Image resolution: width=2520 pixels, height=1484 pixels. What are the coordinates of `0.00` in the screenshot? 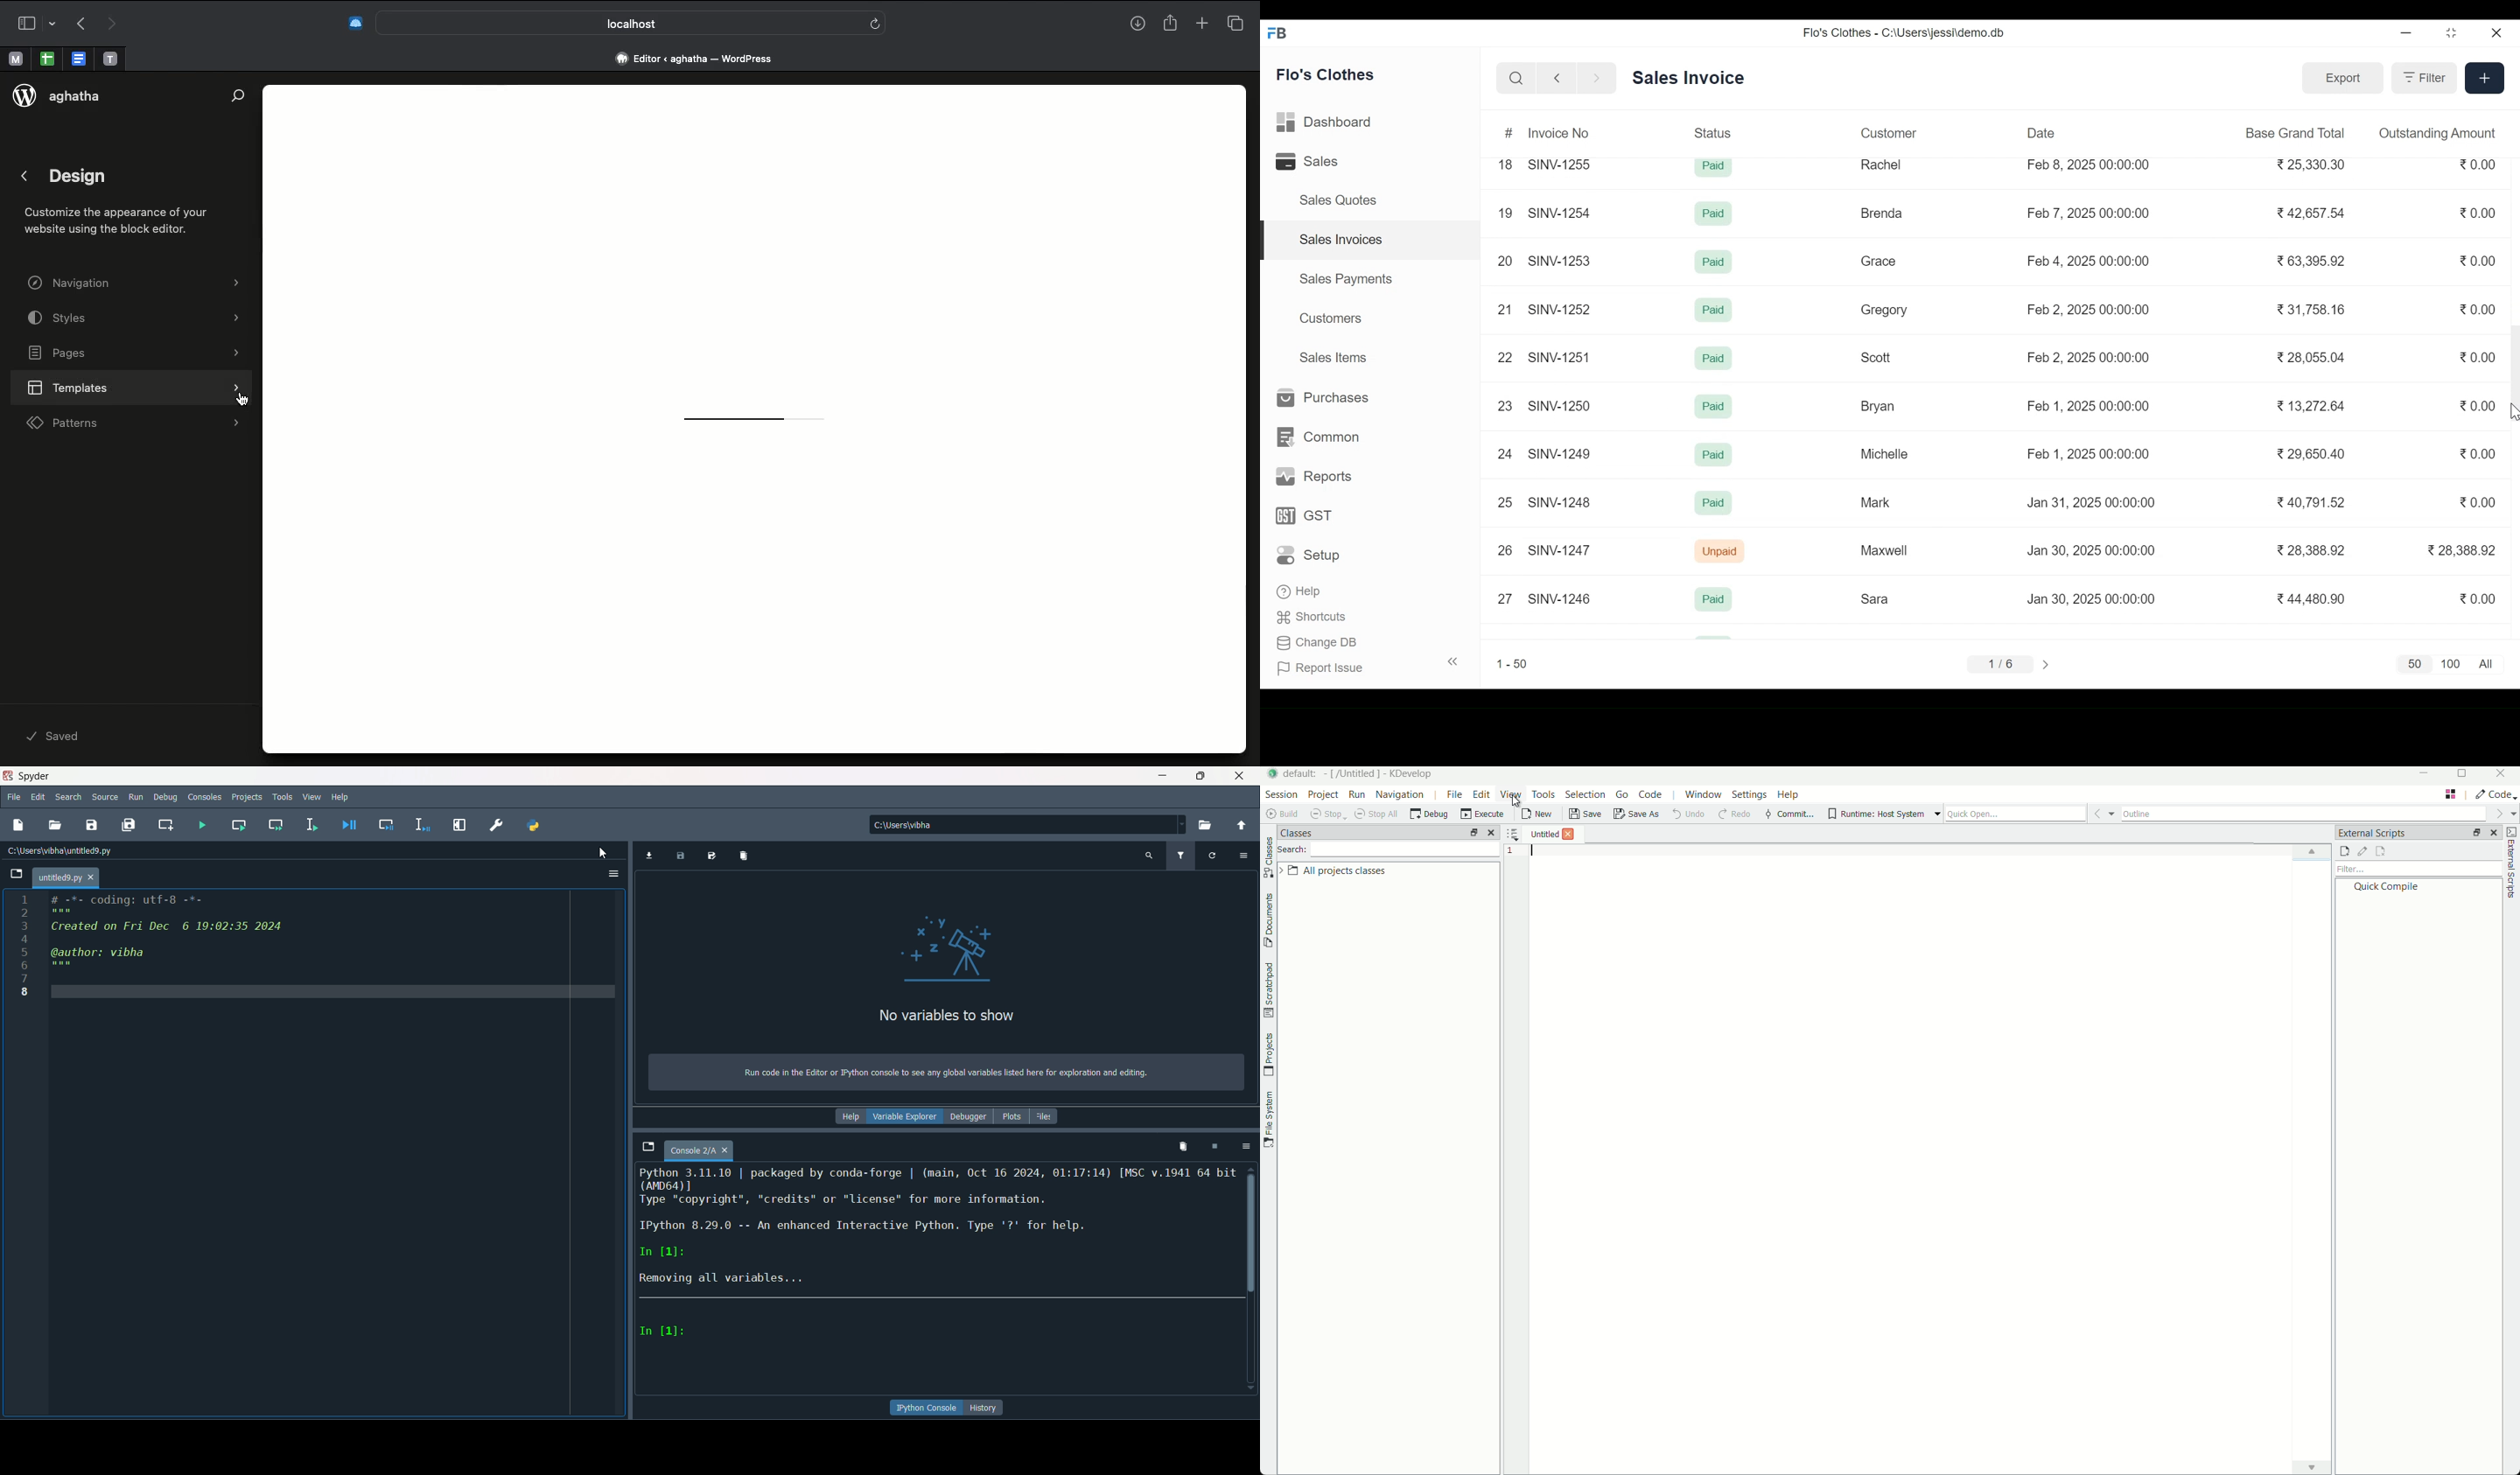 It's located at (2479, 260).